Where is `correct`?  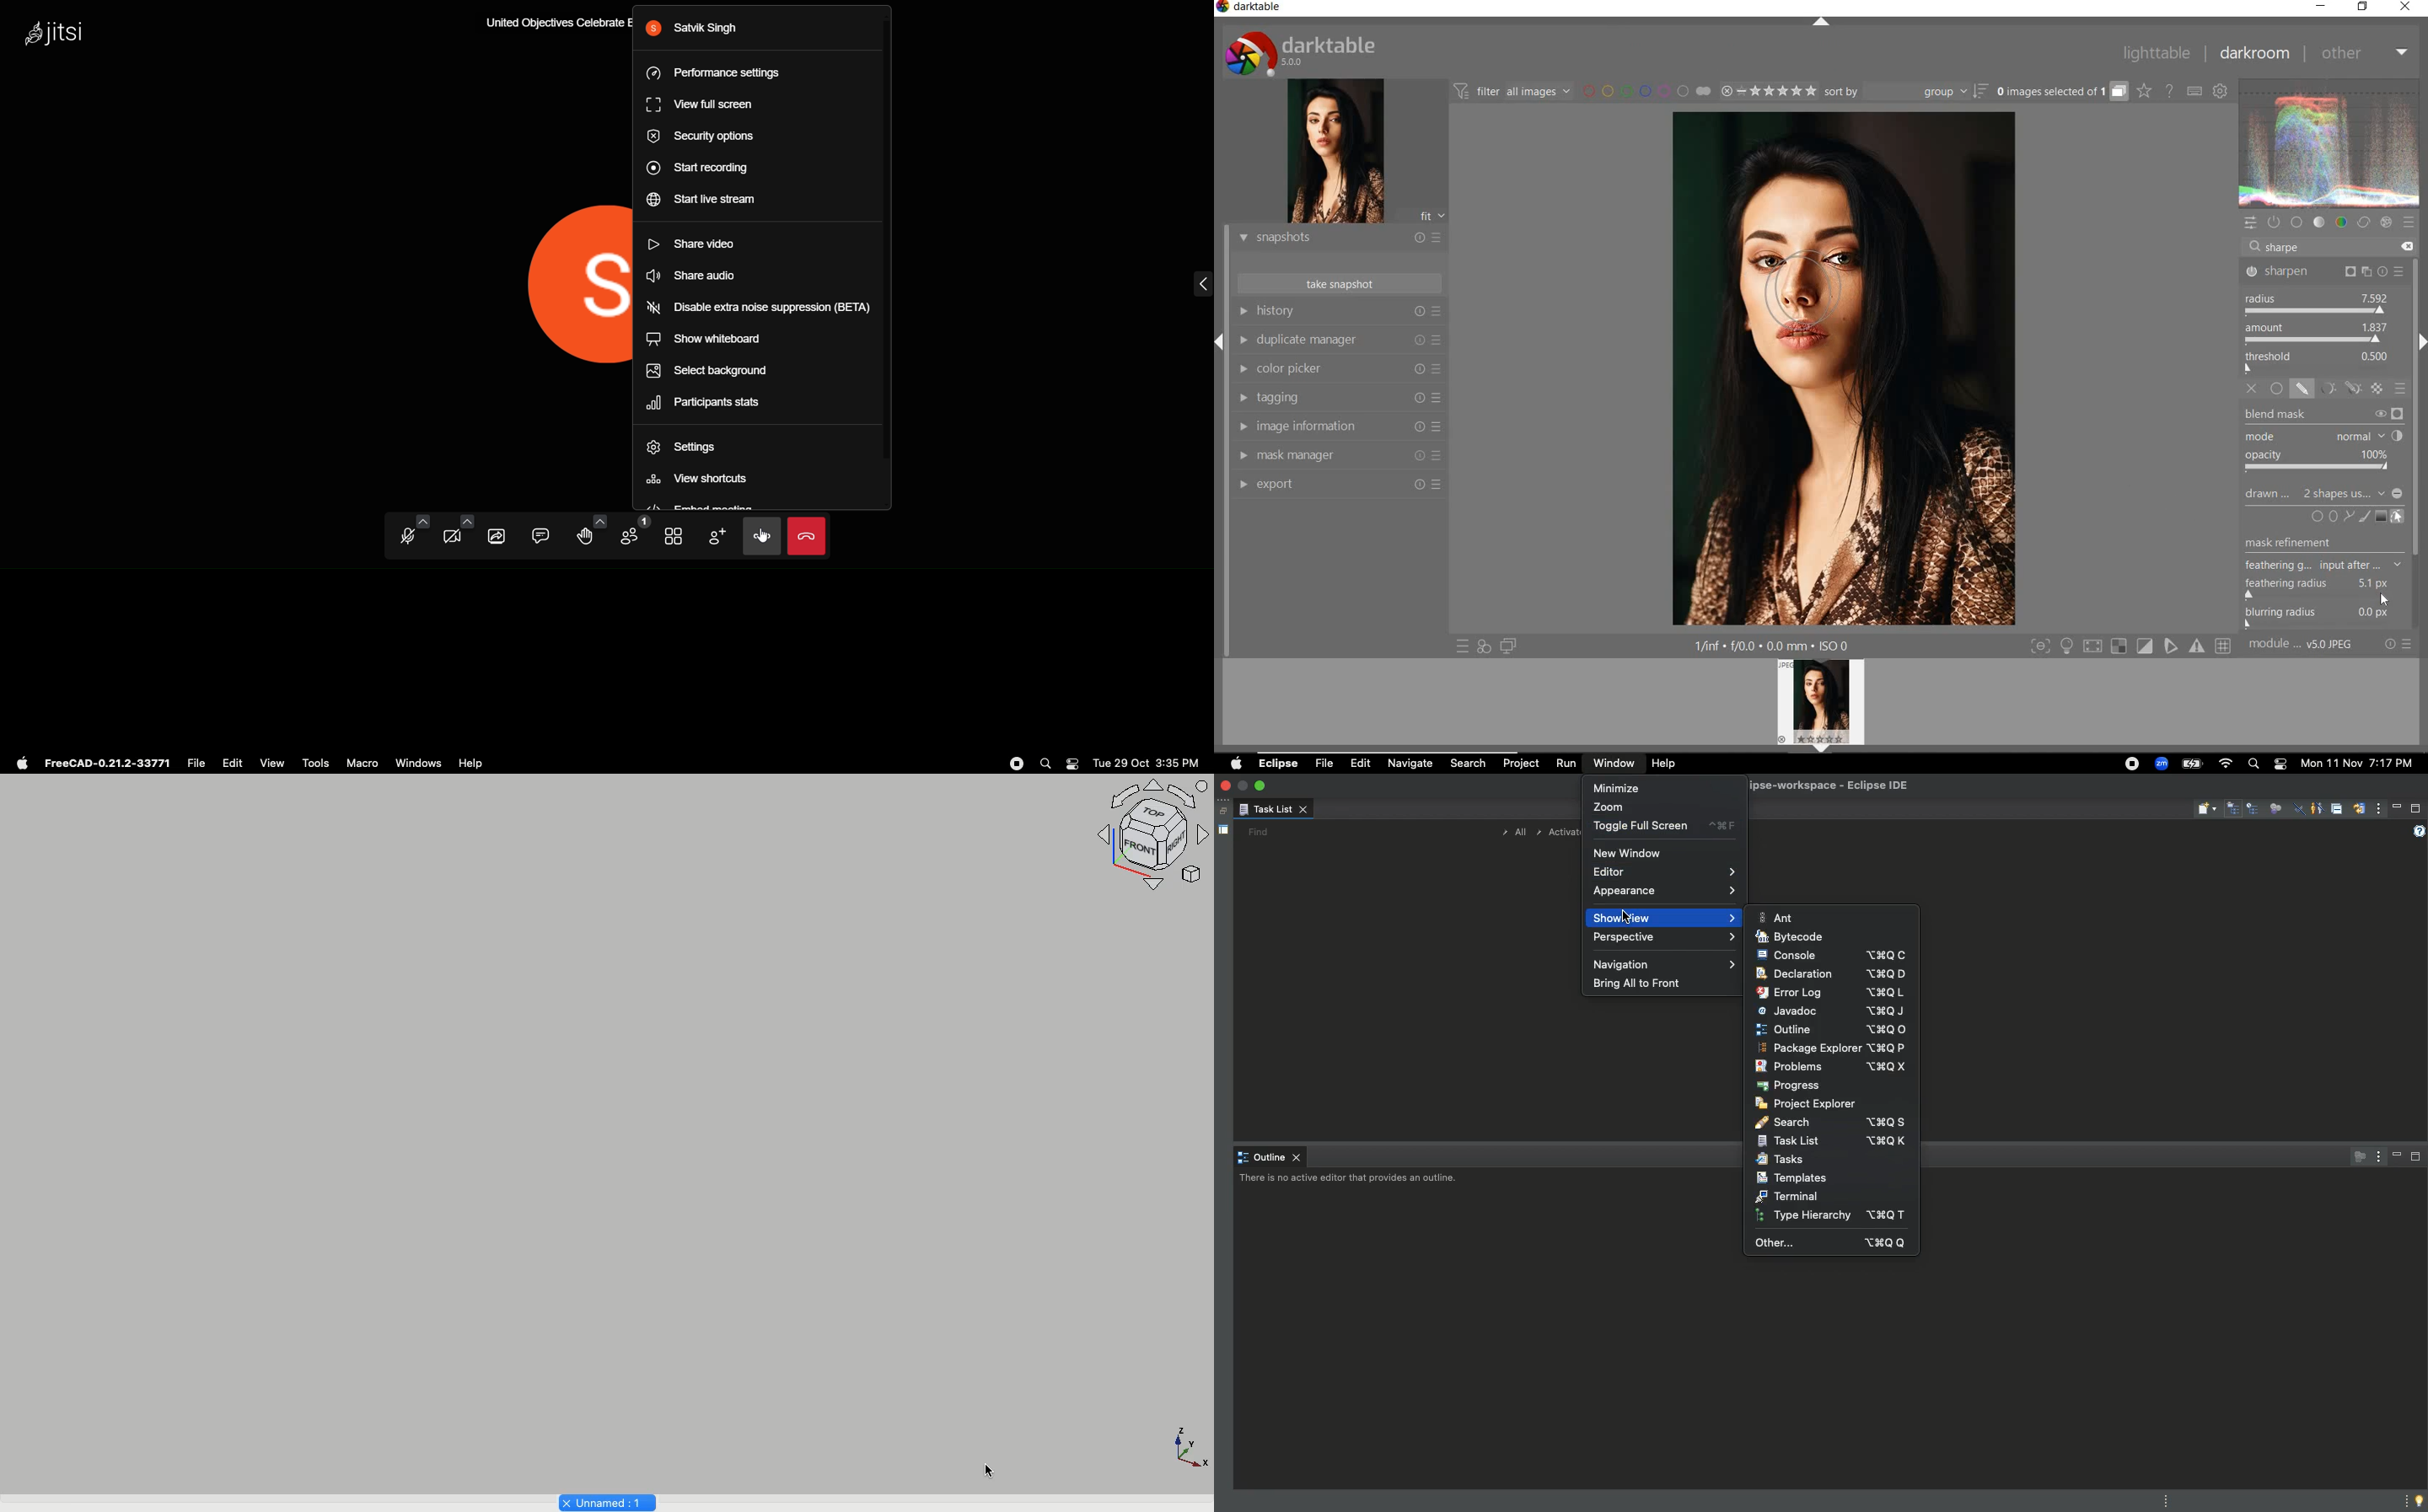 correct is located at coordinates (2364, 223).